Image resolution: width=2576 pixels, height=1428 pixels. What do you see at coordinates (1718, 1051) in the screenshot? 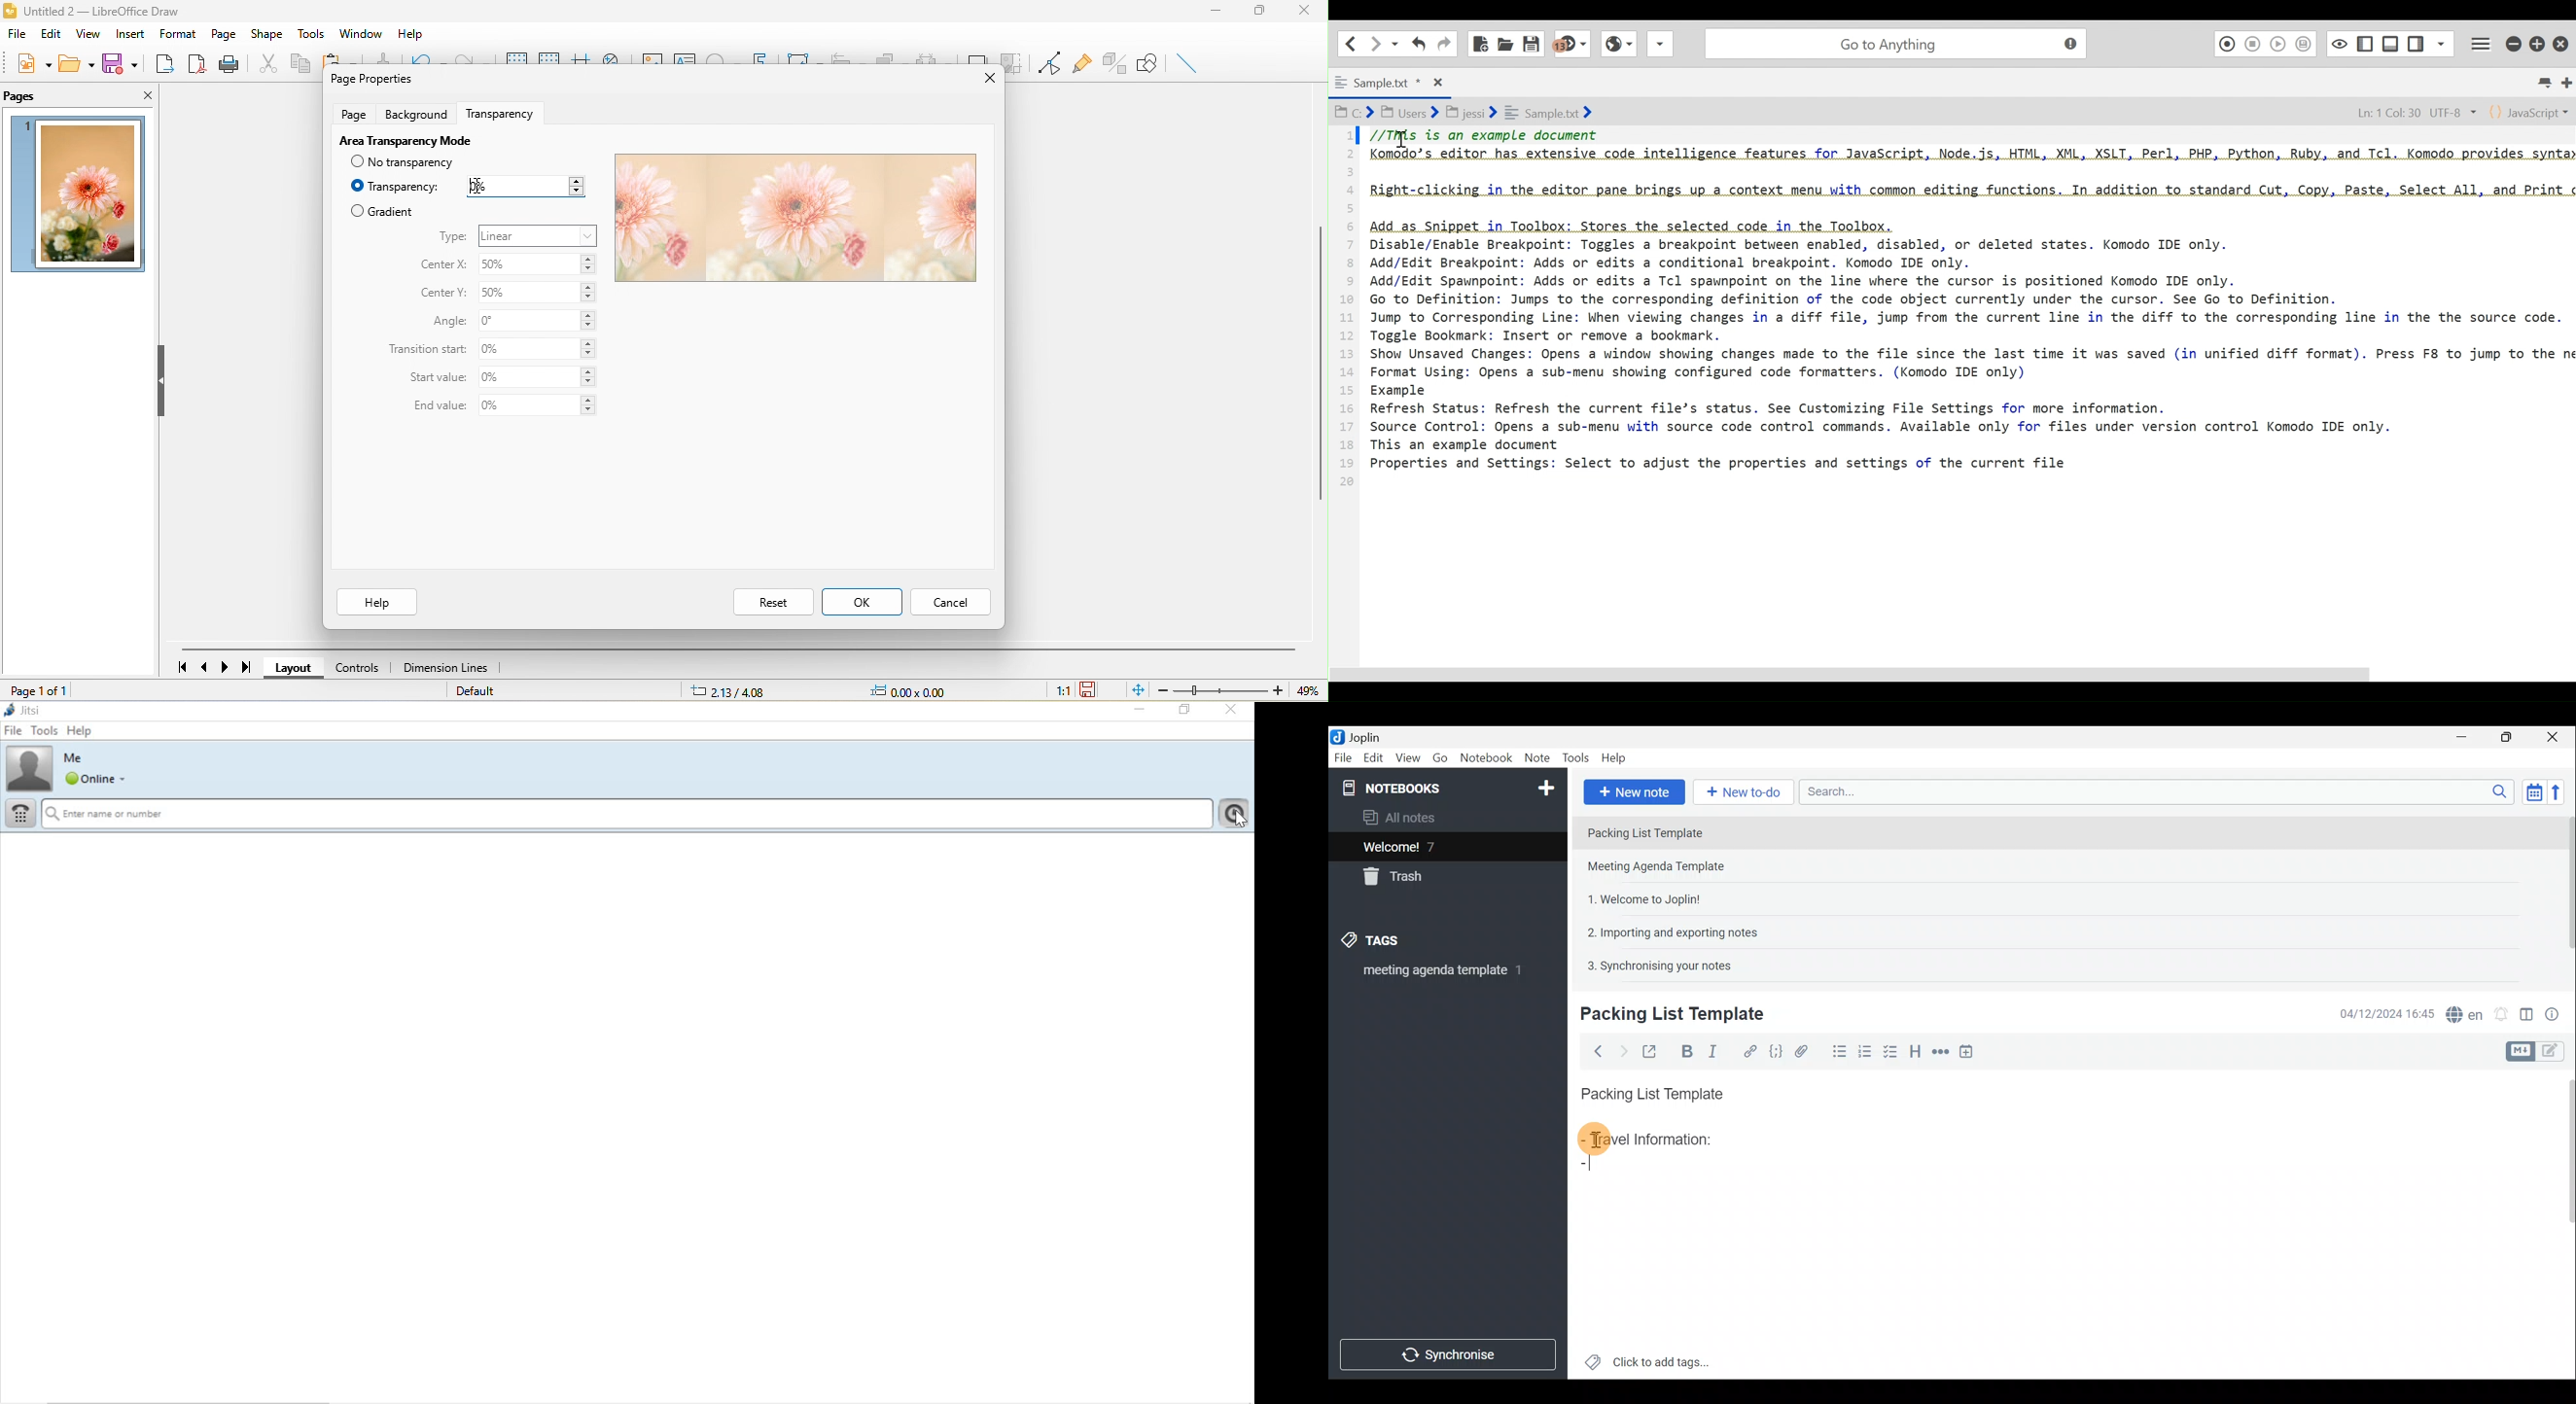
I see `Italic` at bounding box center [1718, 1051].